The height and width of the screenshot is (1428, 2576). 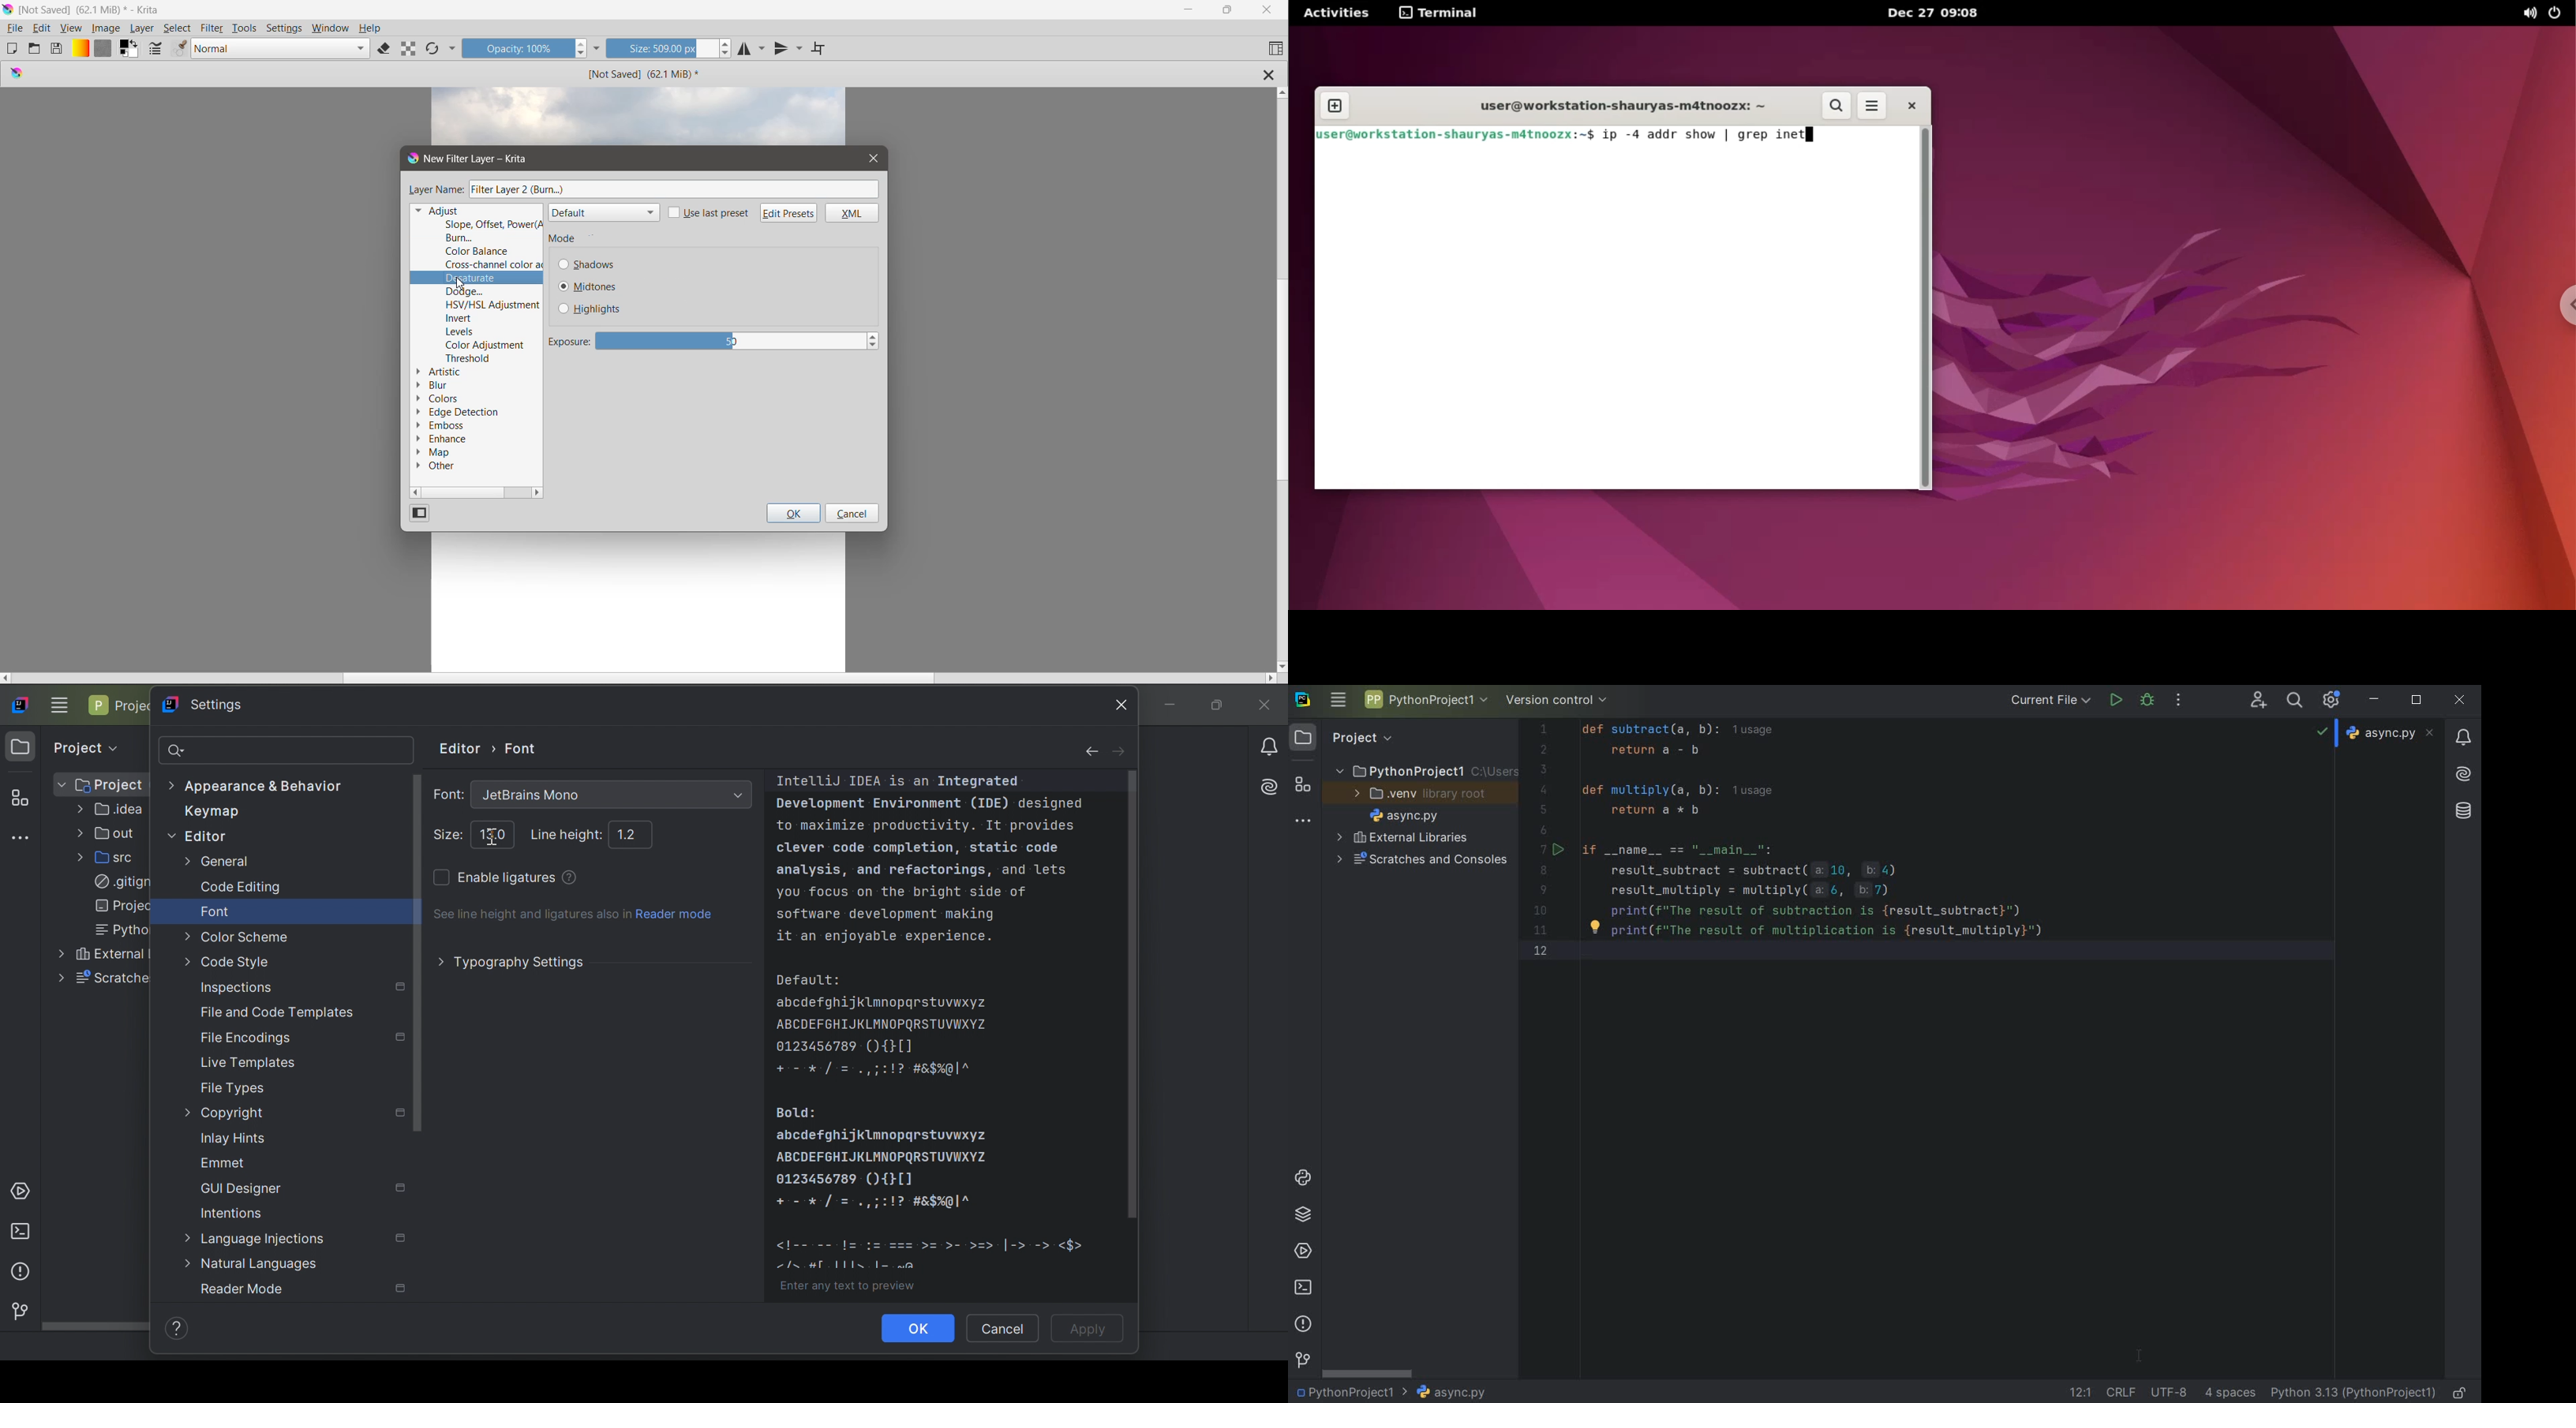 I want to click on Scroll bar, so click(x=95, y=1327).